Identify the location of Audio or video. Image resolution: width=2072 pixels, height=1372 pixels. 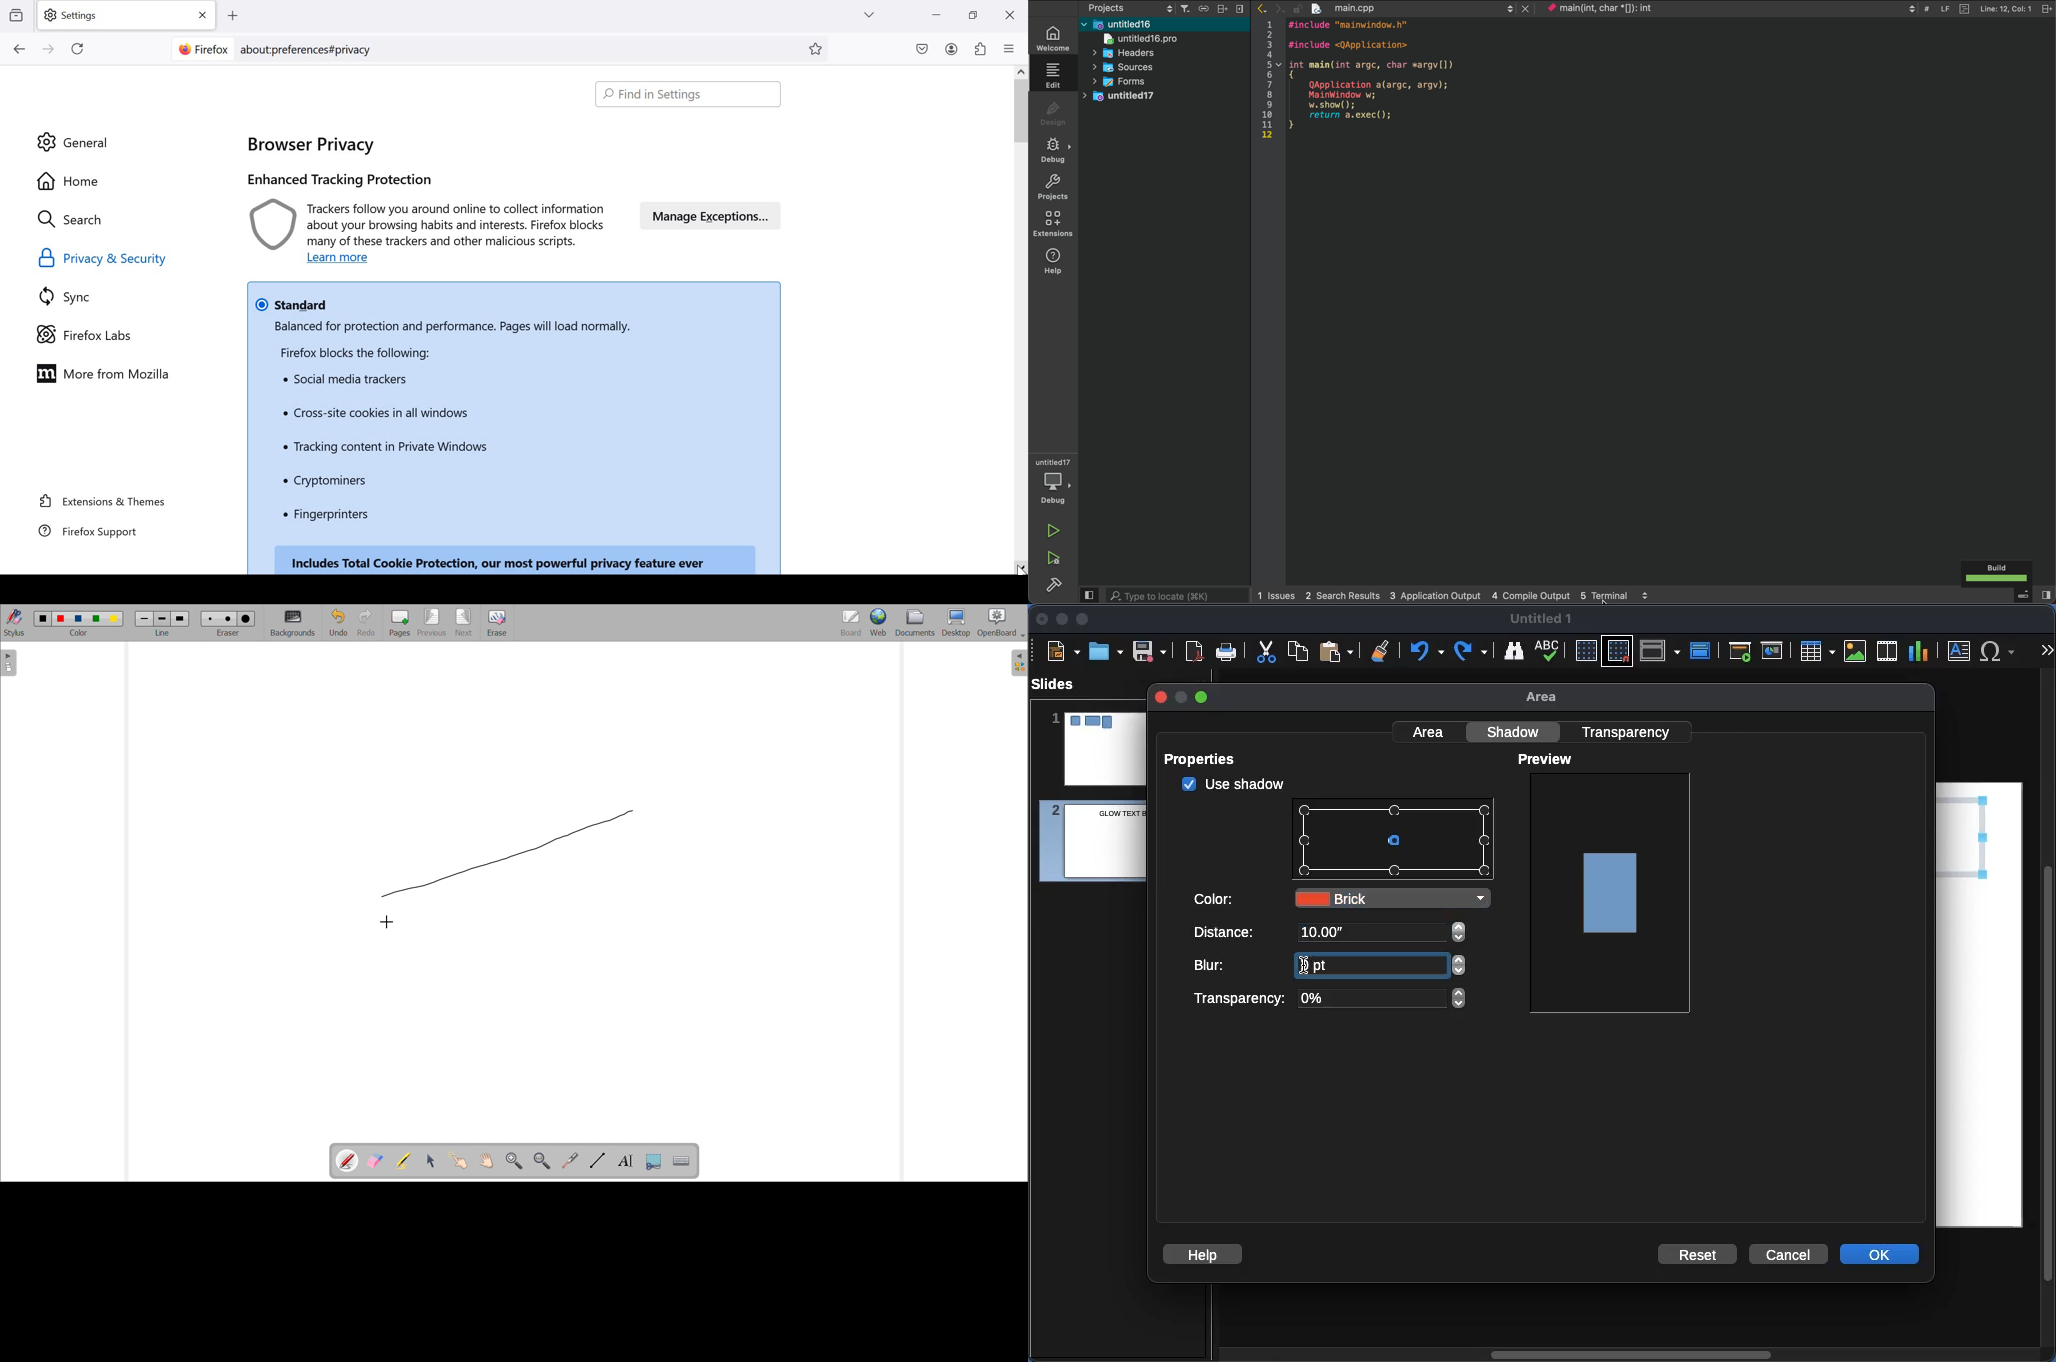
(1888, 651).